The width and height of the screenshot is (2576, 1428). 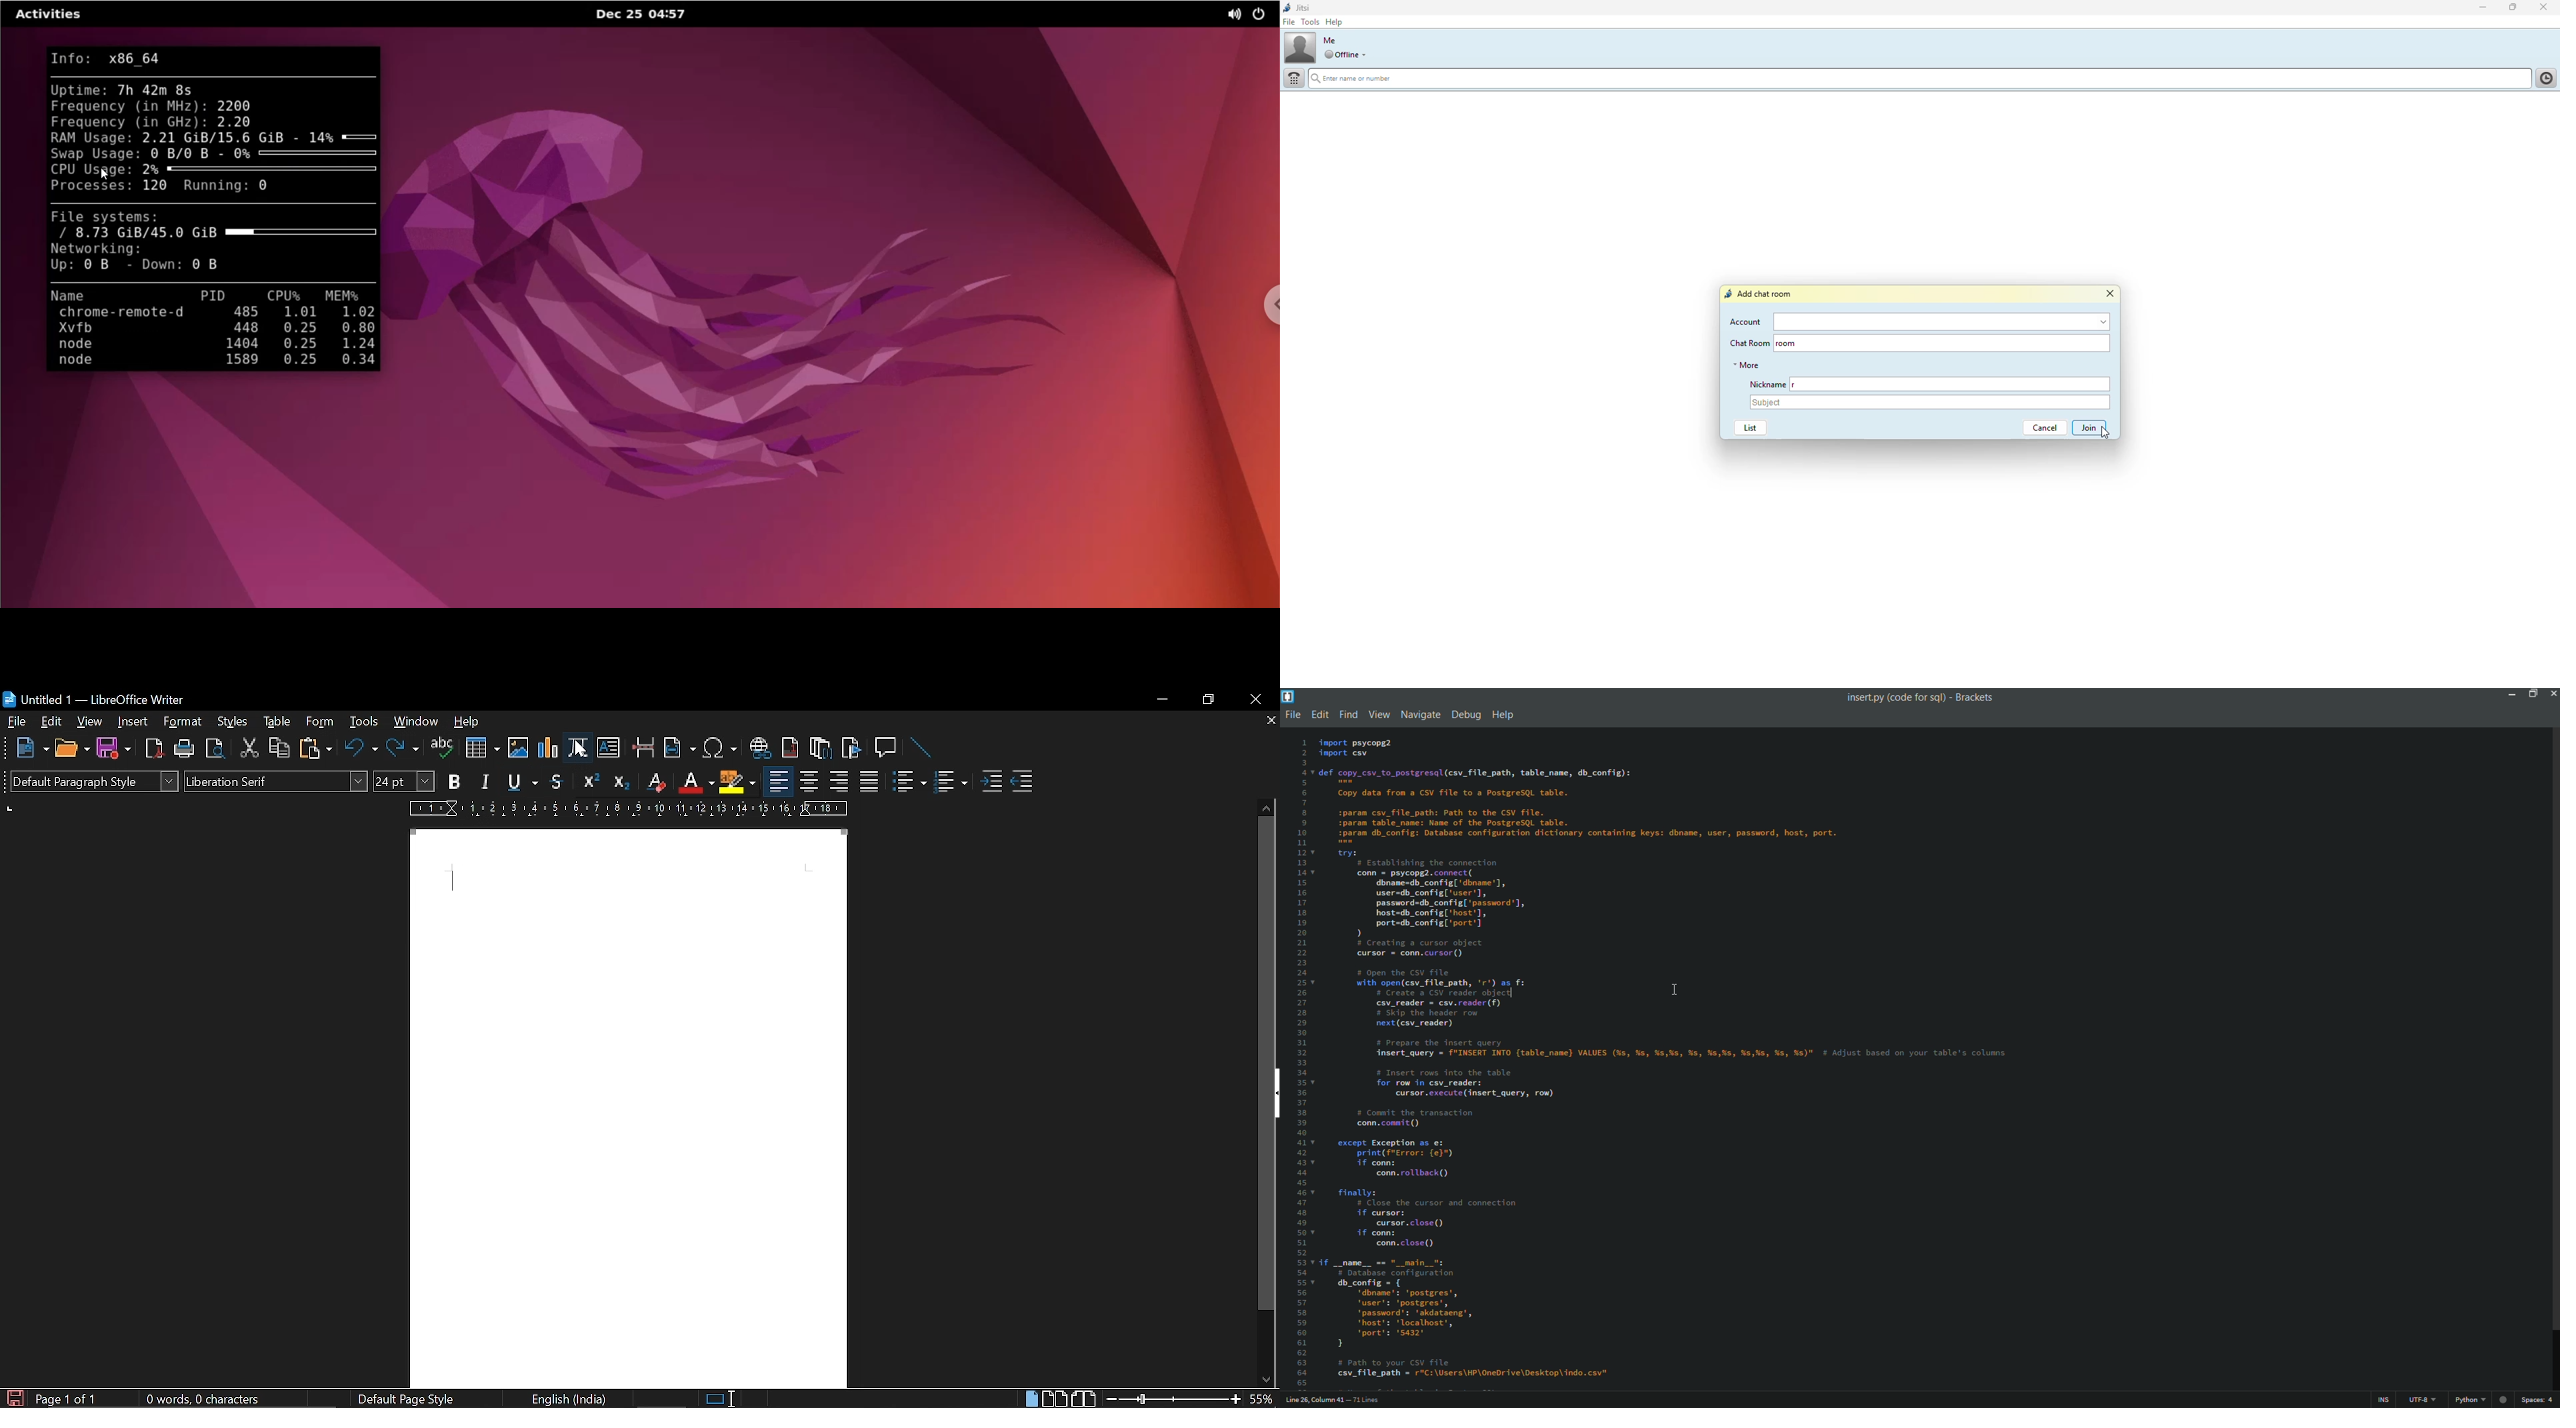 What do you see at coordinates (1377, 715) in the screenshot?
I see `view menu` at bounding box center [1377, 715].